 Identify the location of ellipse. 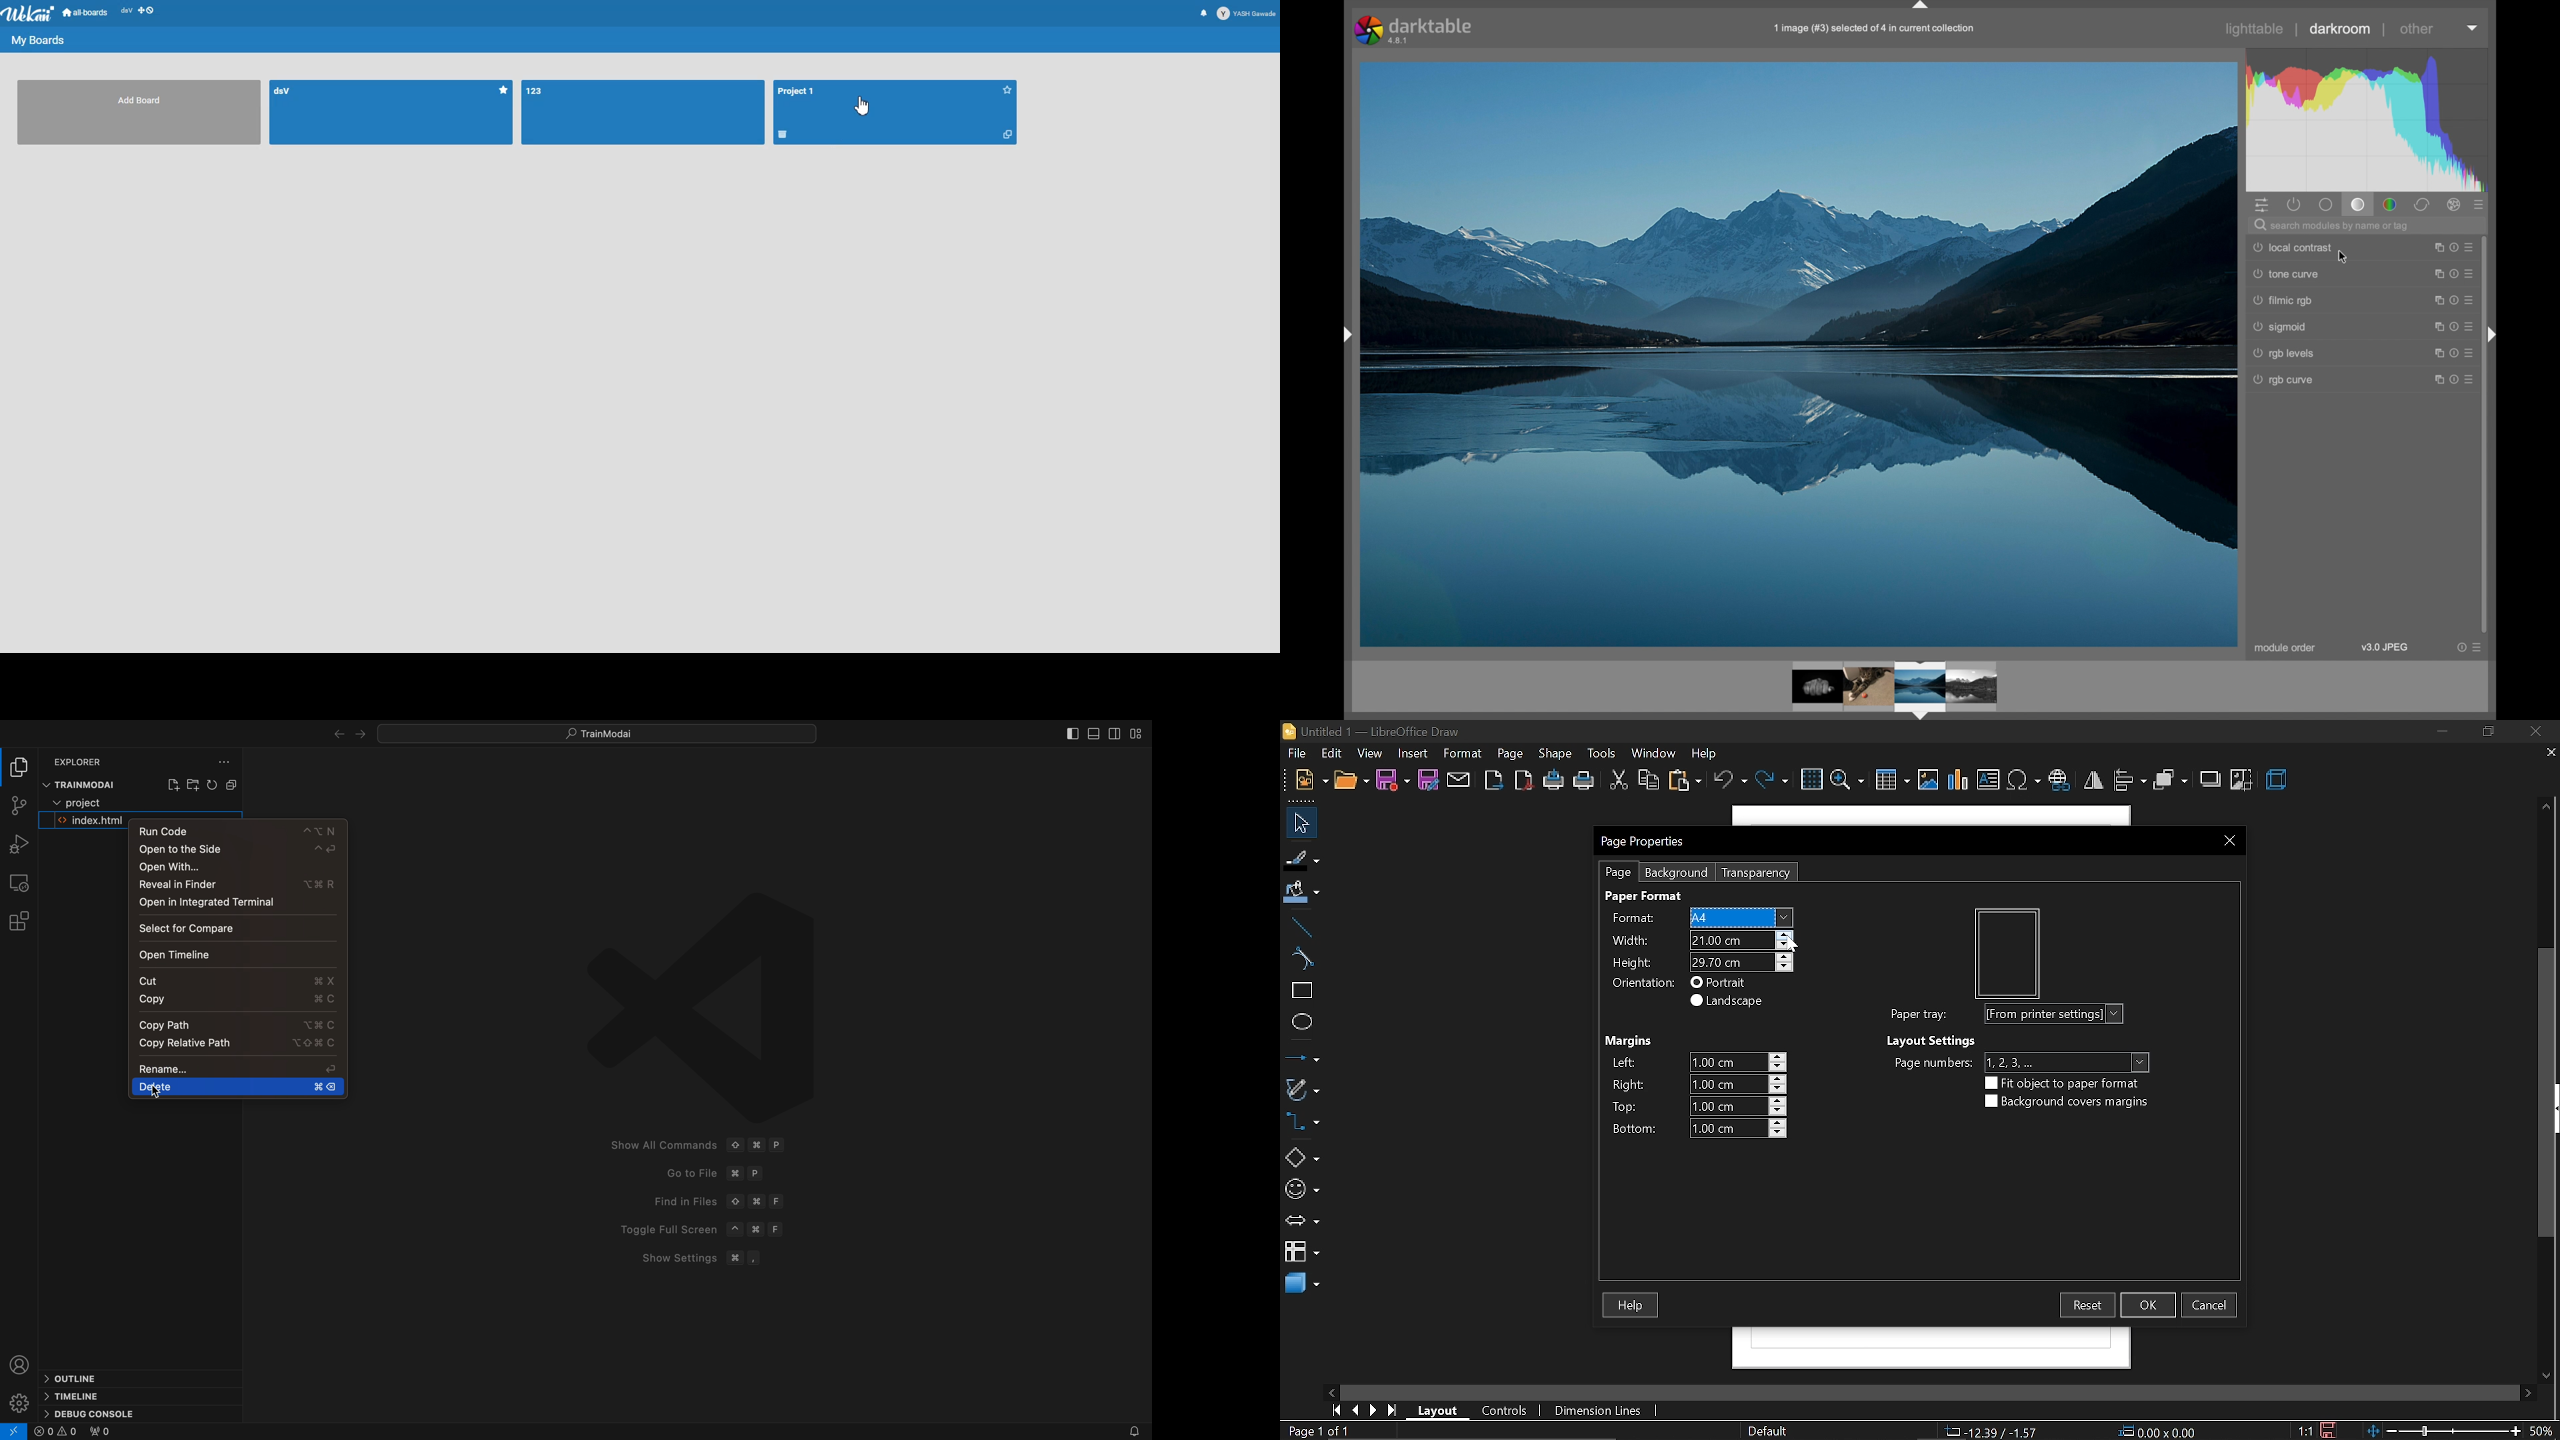
(1301, 1024).